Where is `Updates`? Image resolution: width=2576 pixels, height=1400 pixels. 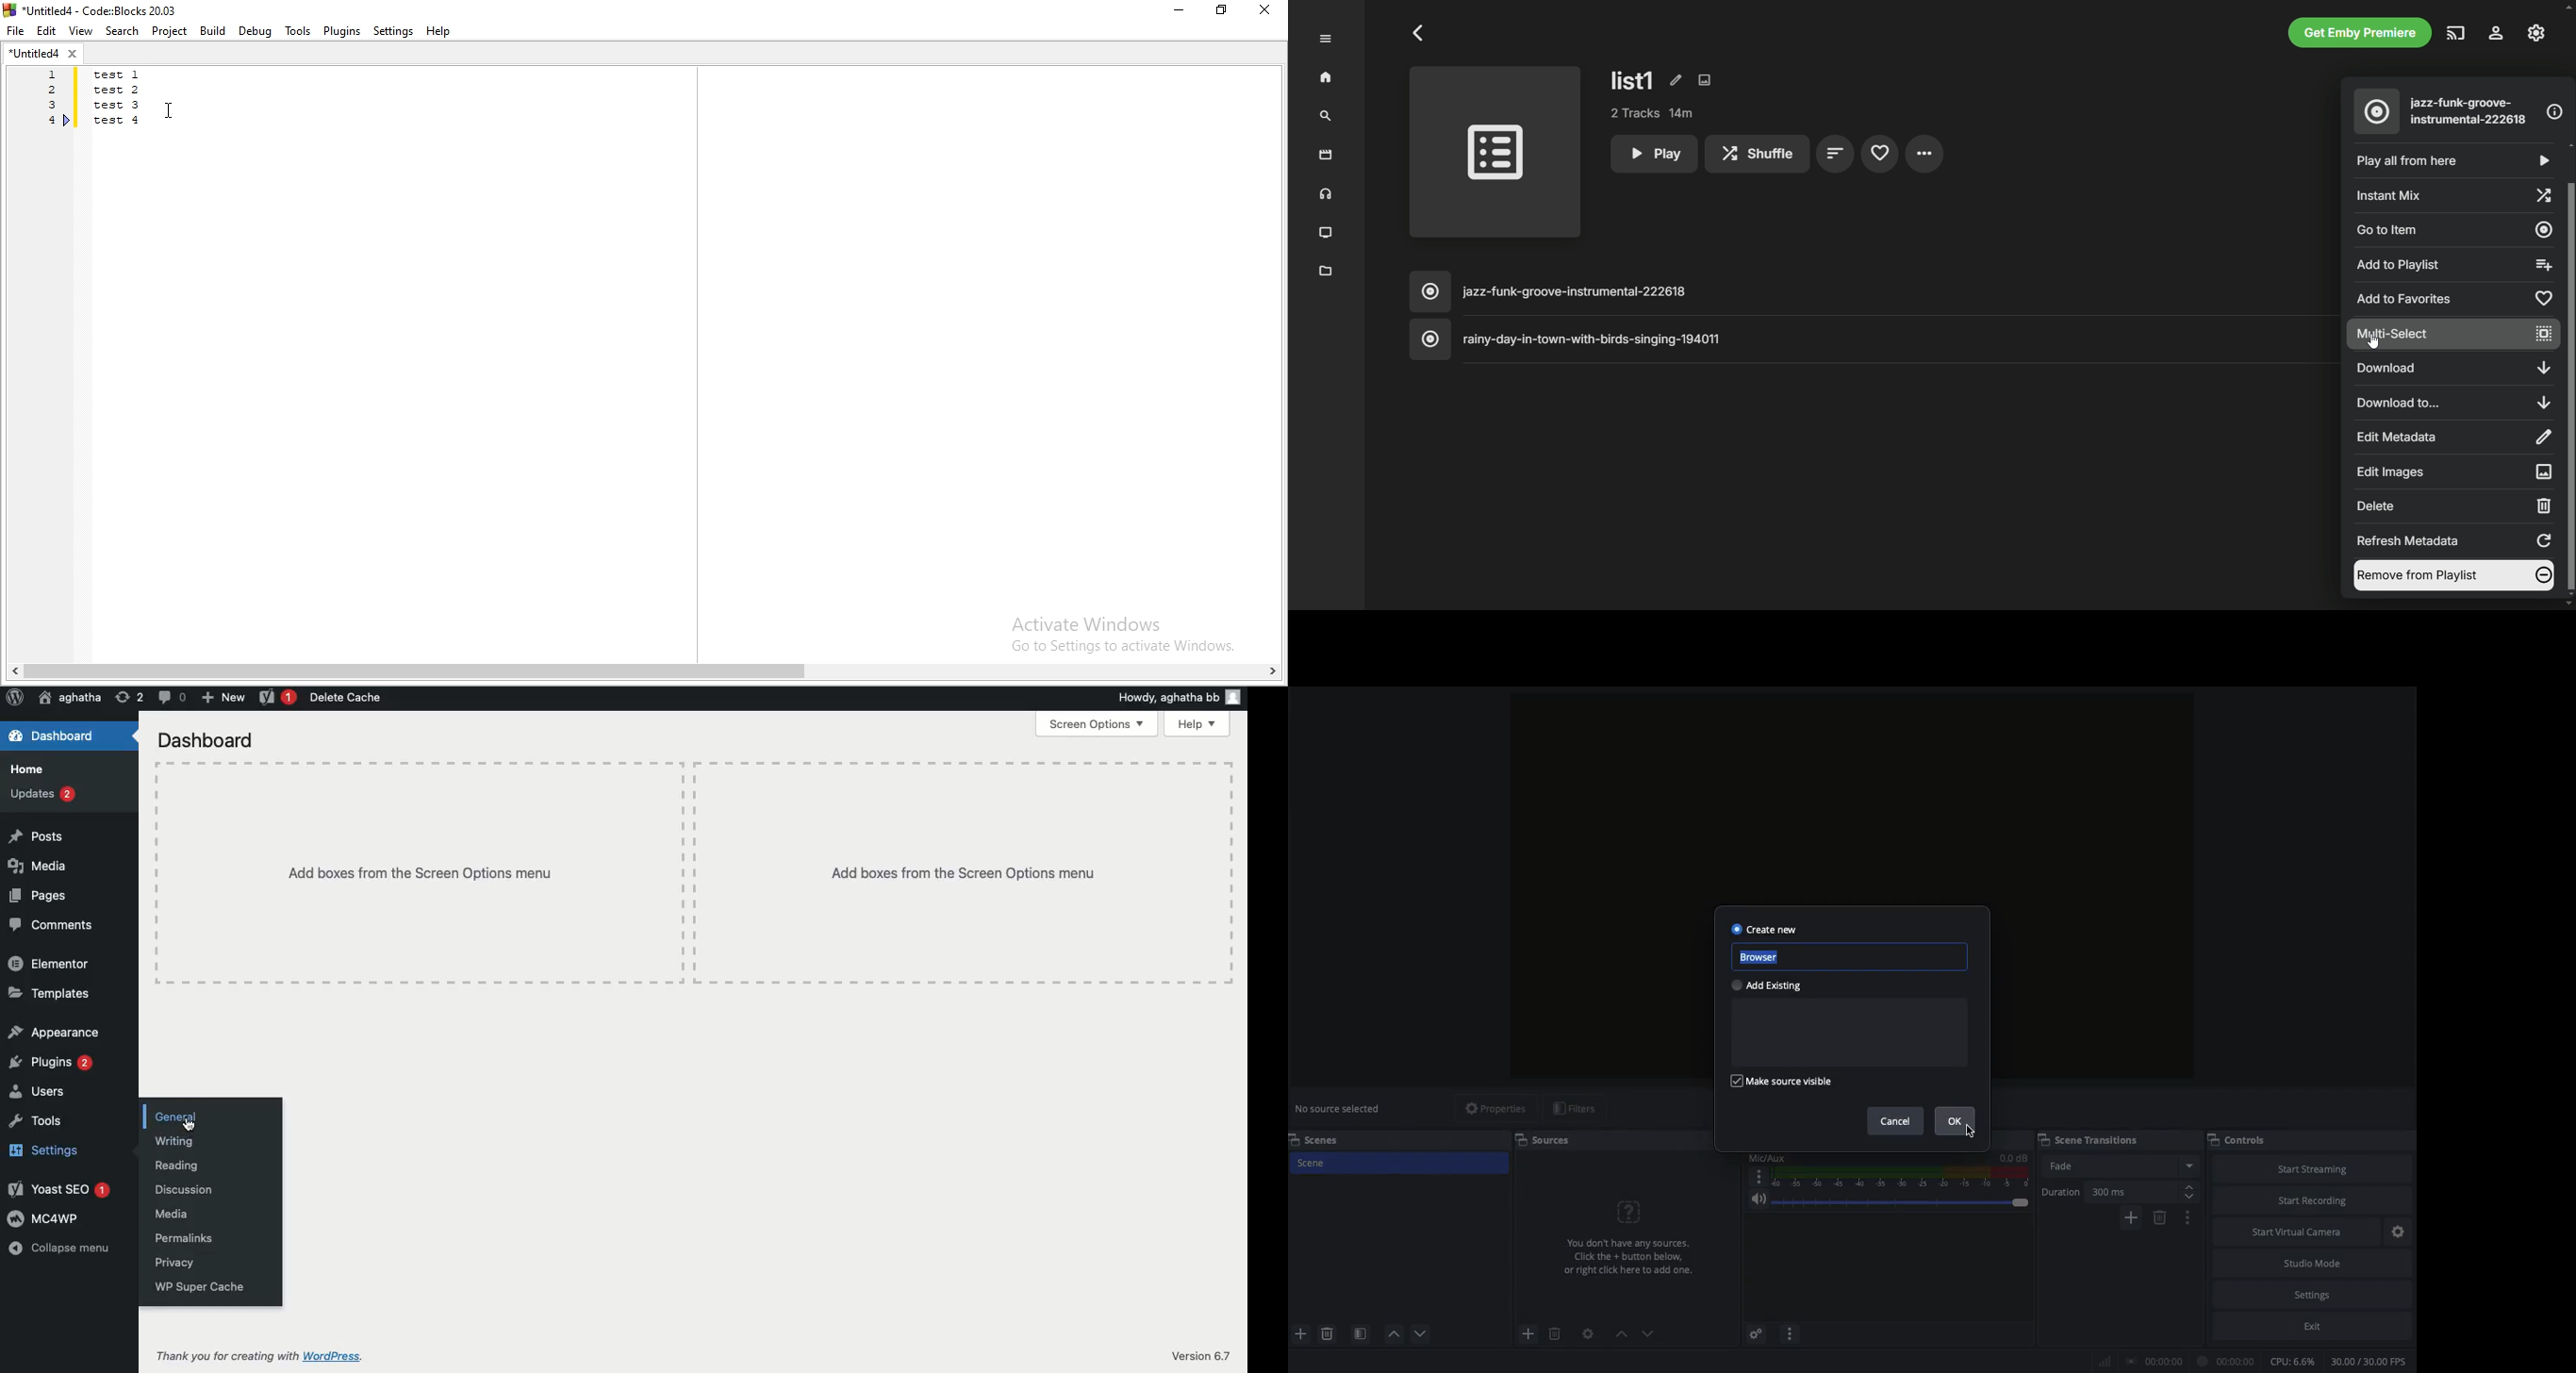 Updates is located at coordinates (43, 794).